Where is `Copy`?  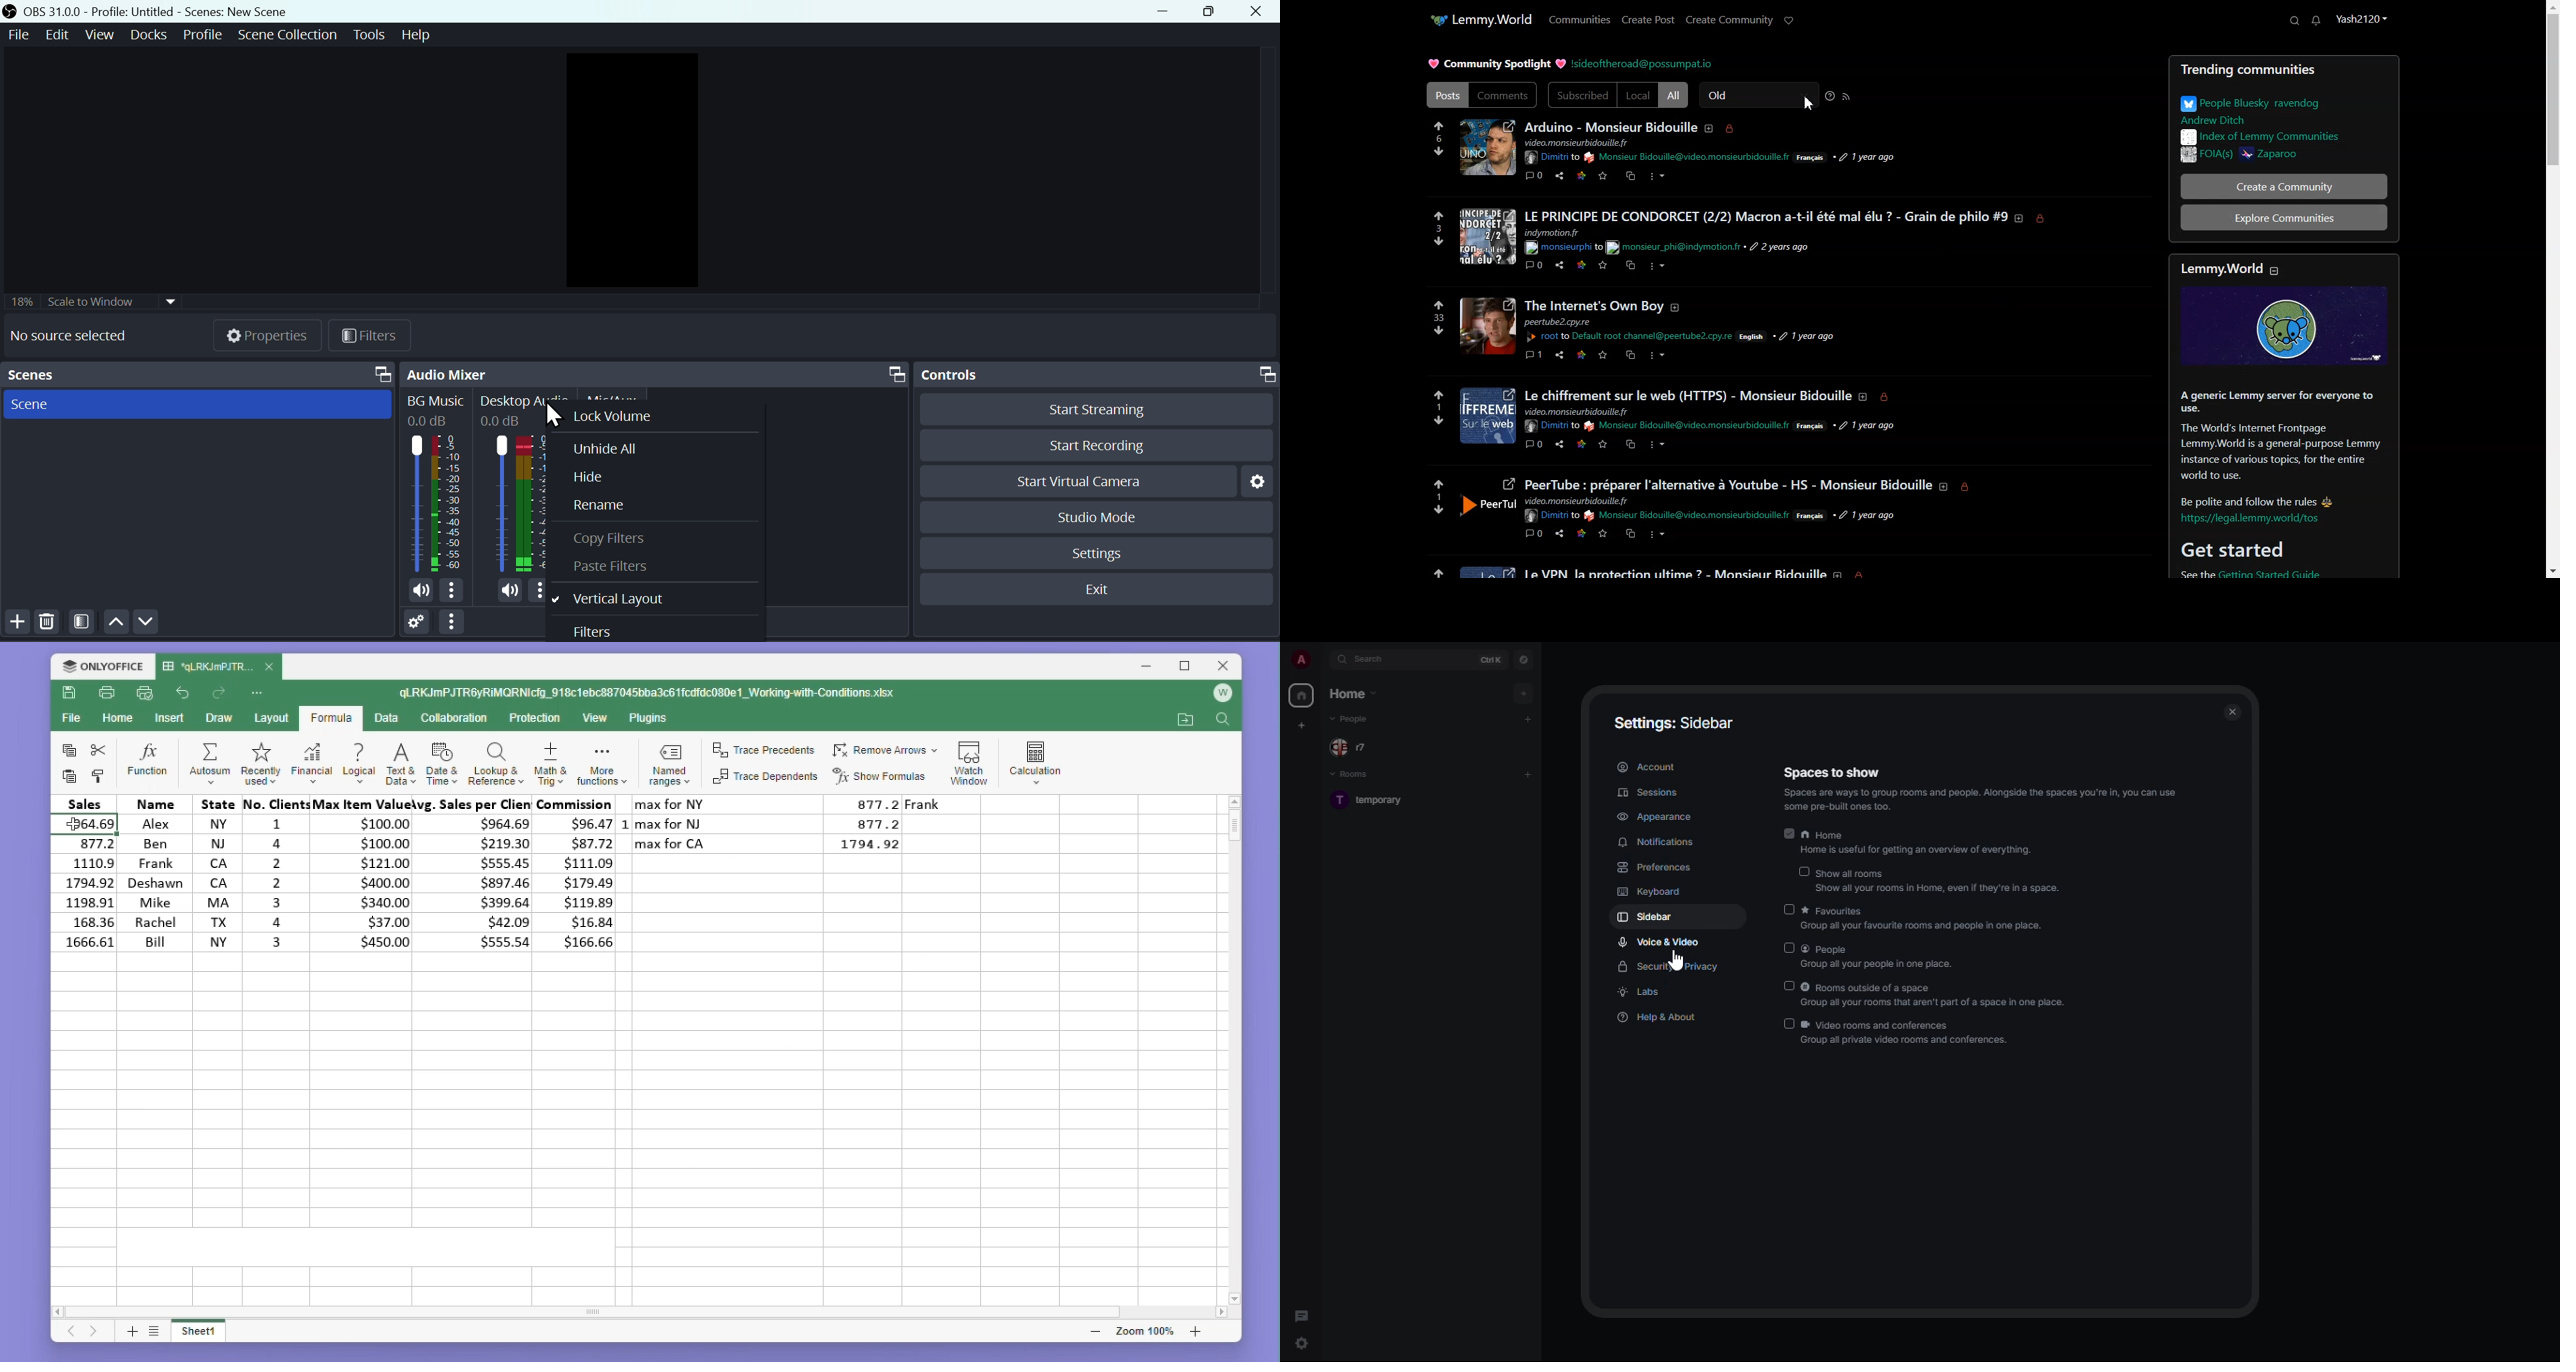
Copy is located at coordinates (1629, 176).